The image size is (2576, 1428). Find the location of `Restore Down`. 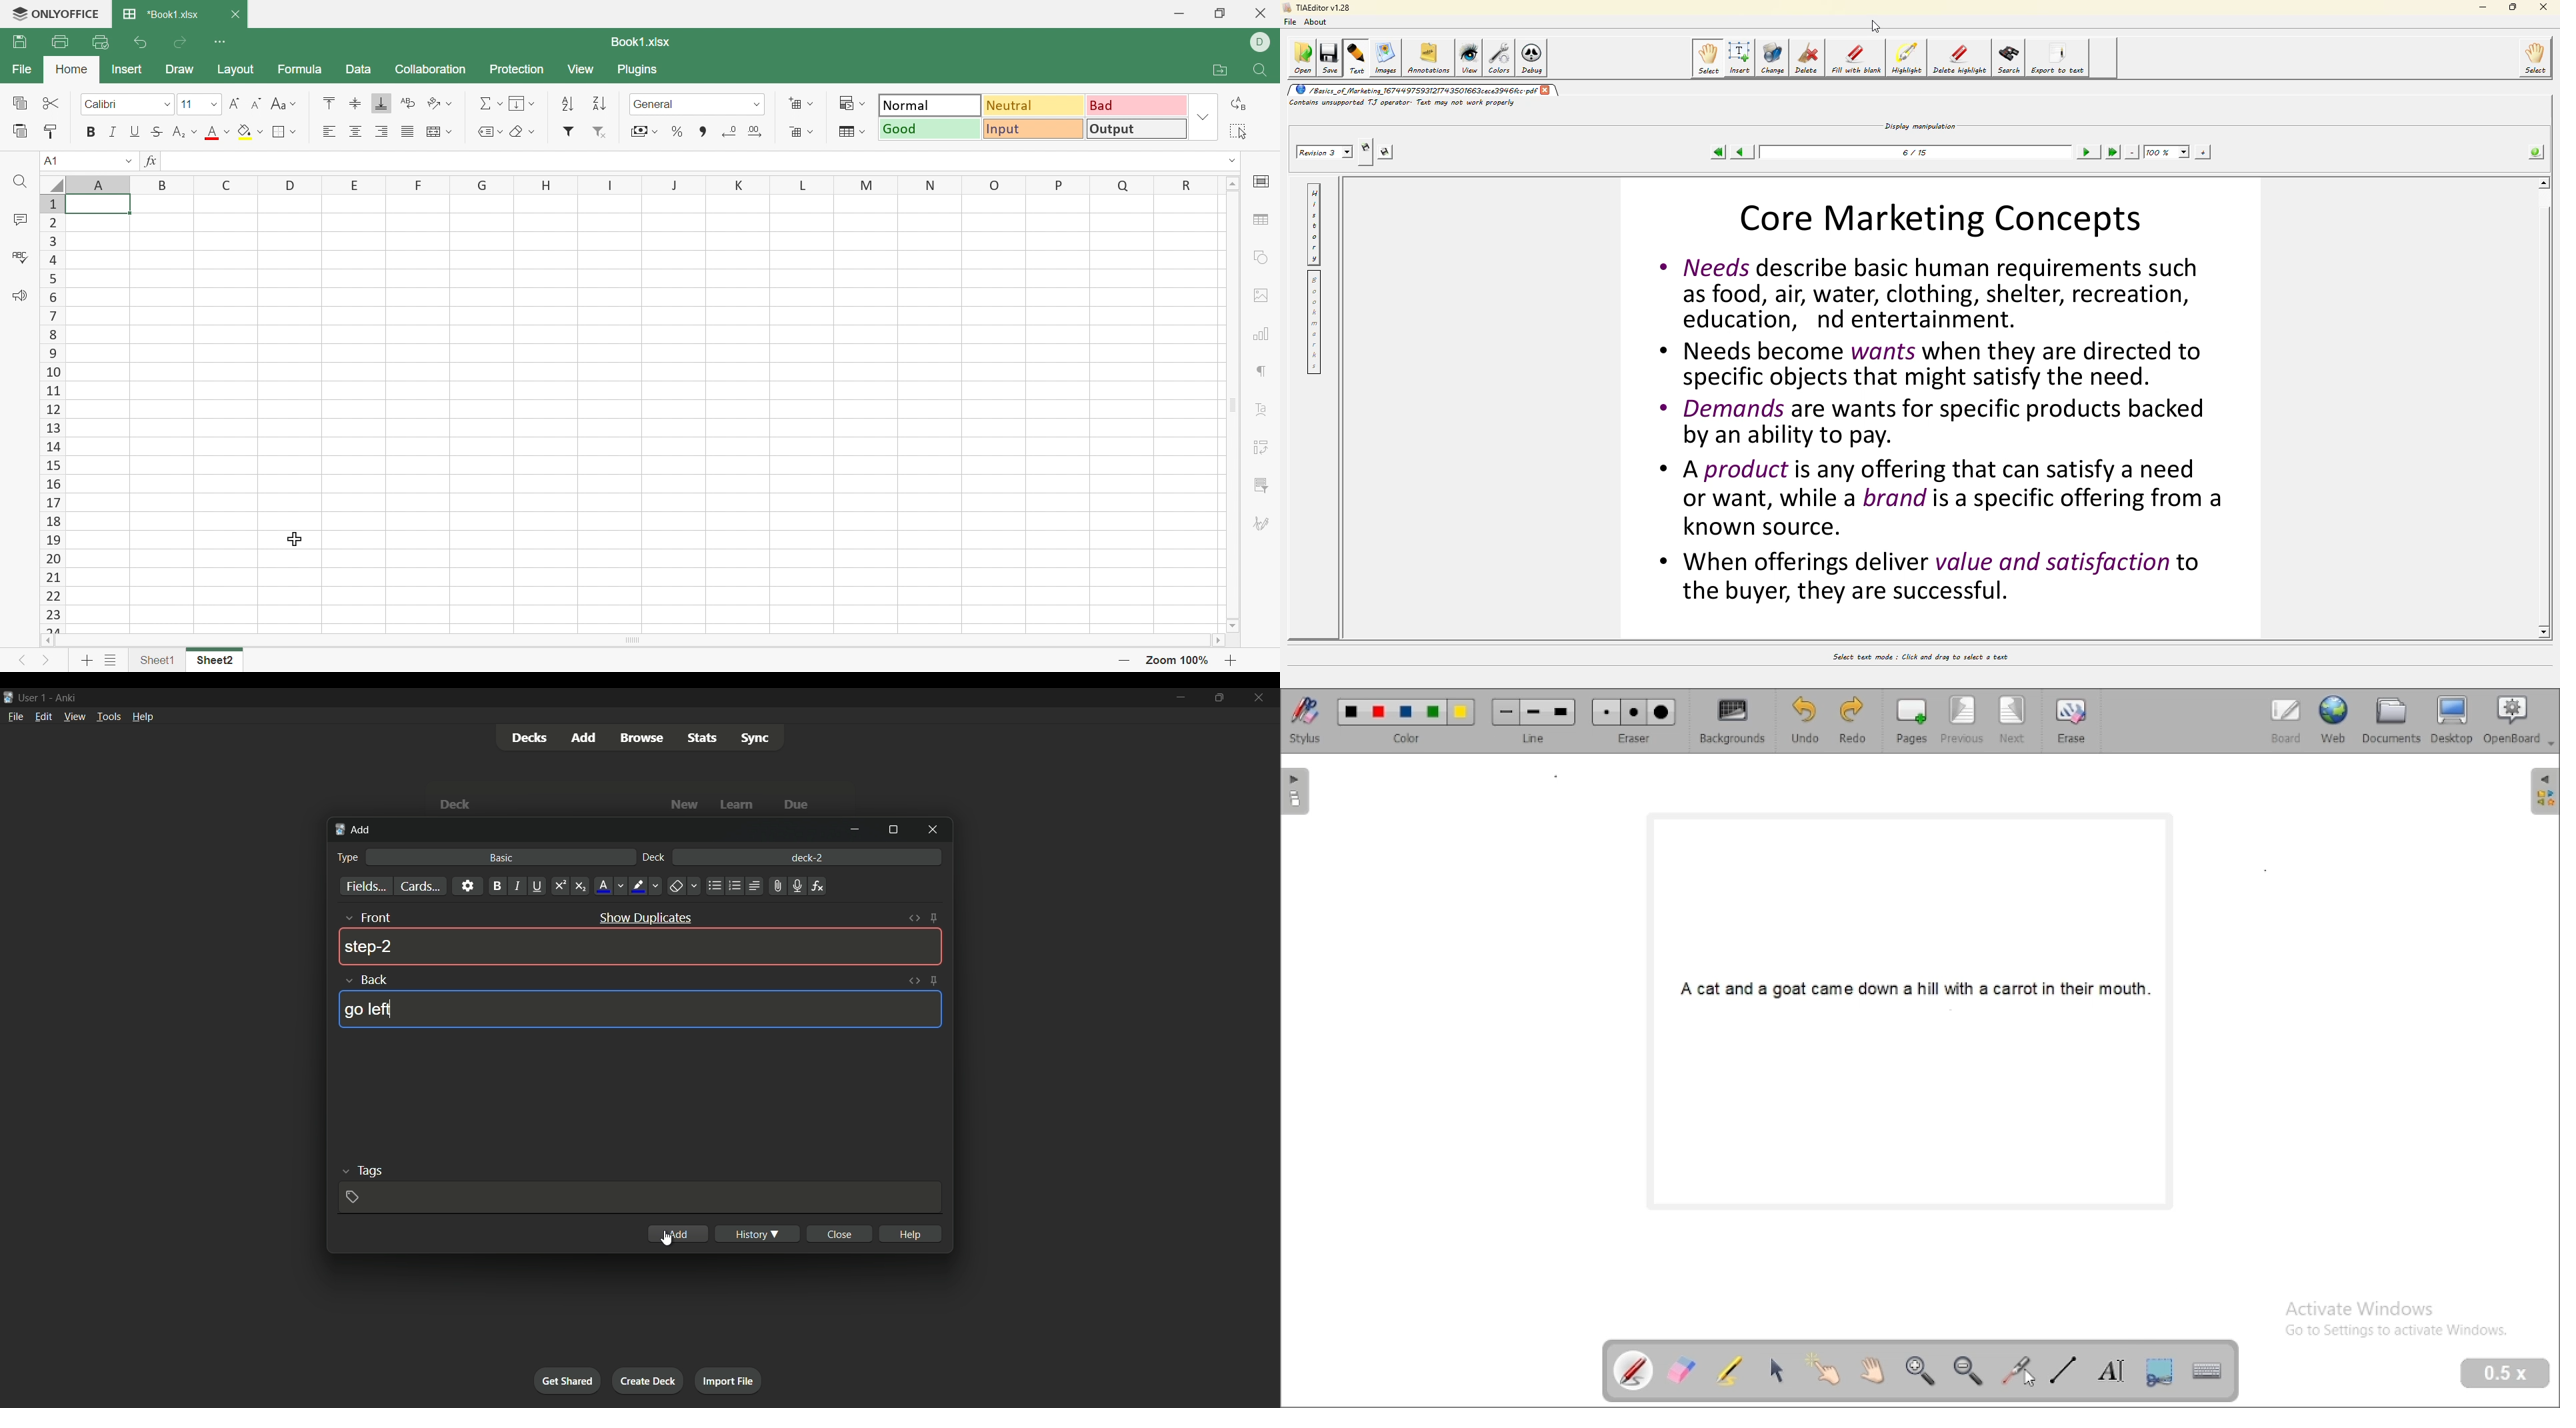

Restore Down is located at coordinates (1218, 11).